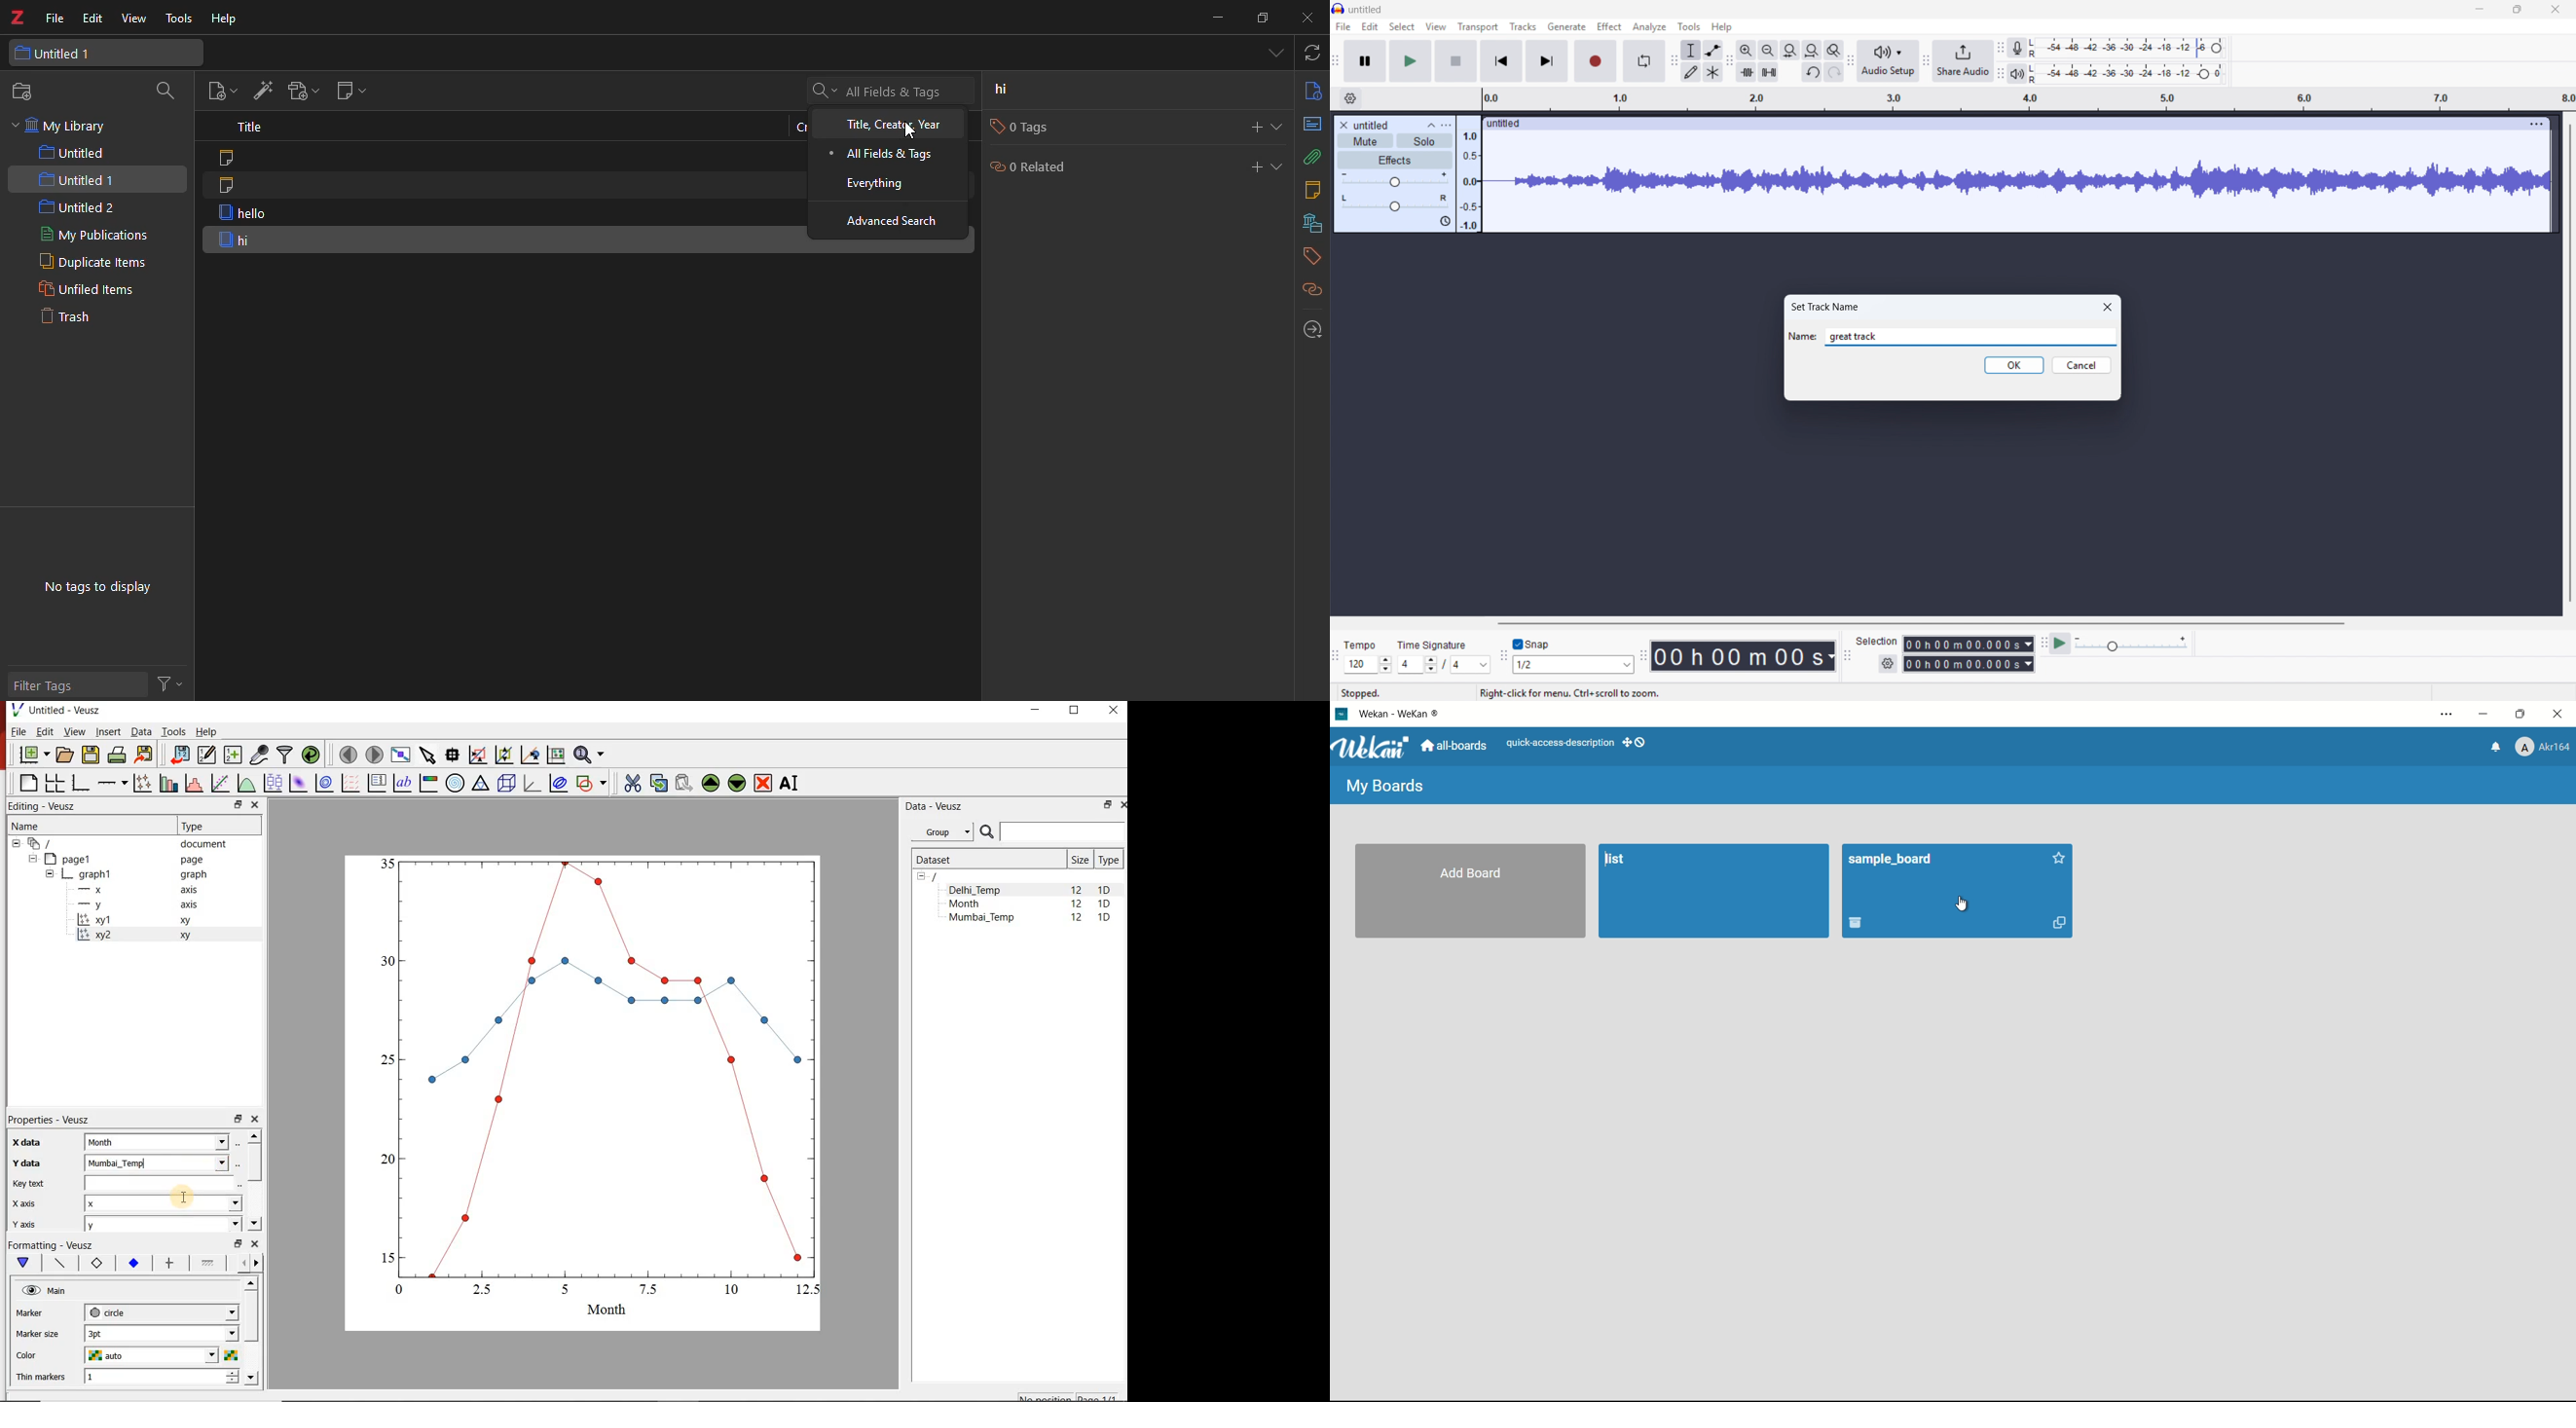 Image resolution: width=2576 pixels, height=1428 pixels. What do you see at coordinates (1251, 166) in the screenshot?
I see `add` at bounding box center [1251, 166].